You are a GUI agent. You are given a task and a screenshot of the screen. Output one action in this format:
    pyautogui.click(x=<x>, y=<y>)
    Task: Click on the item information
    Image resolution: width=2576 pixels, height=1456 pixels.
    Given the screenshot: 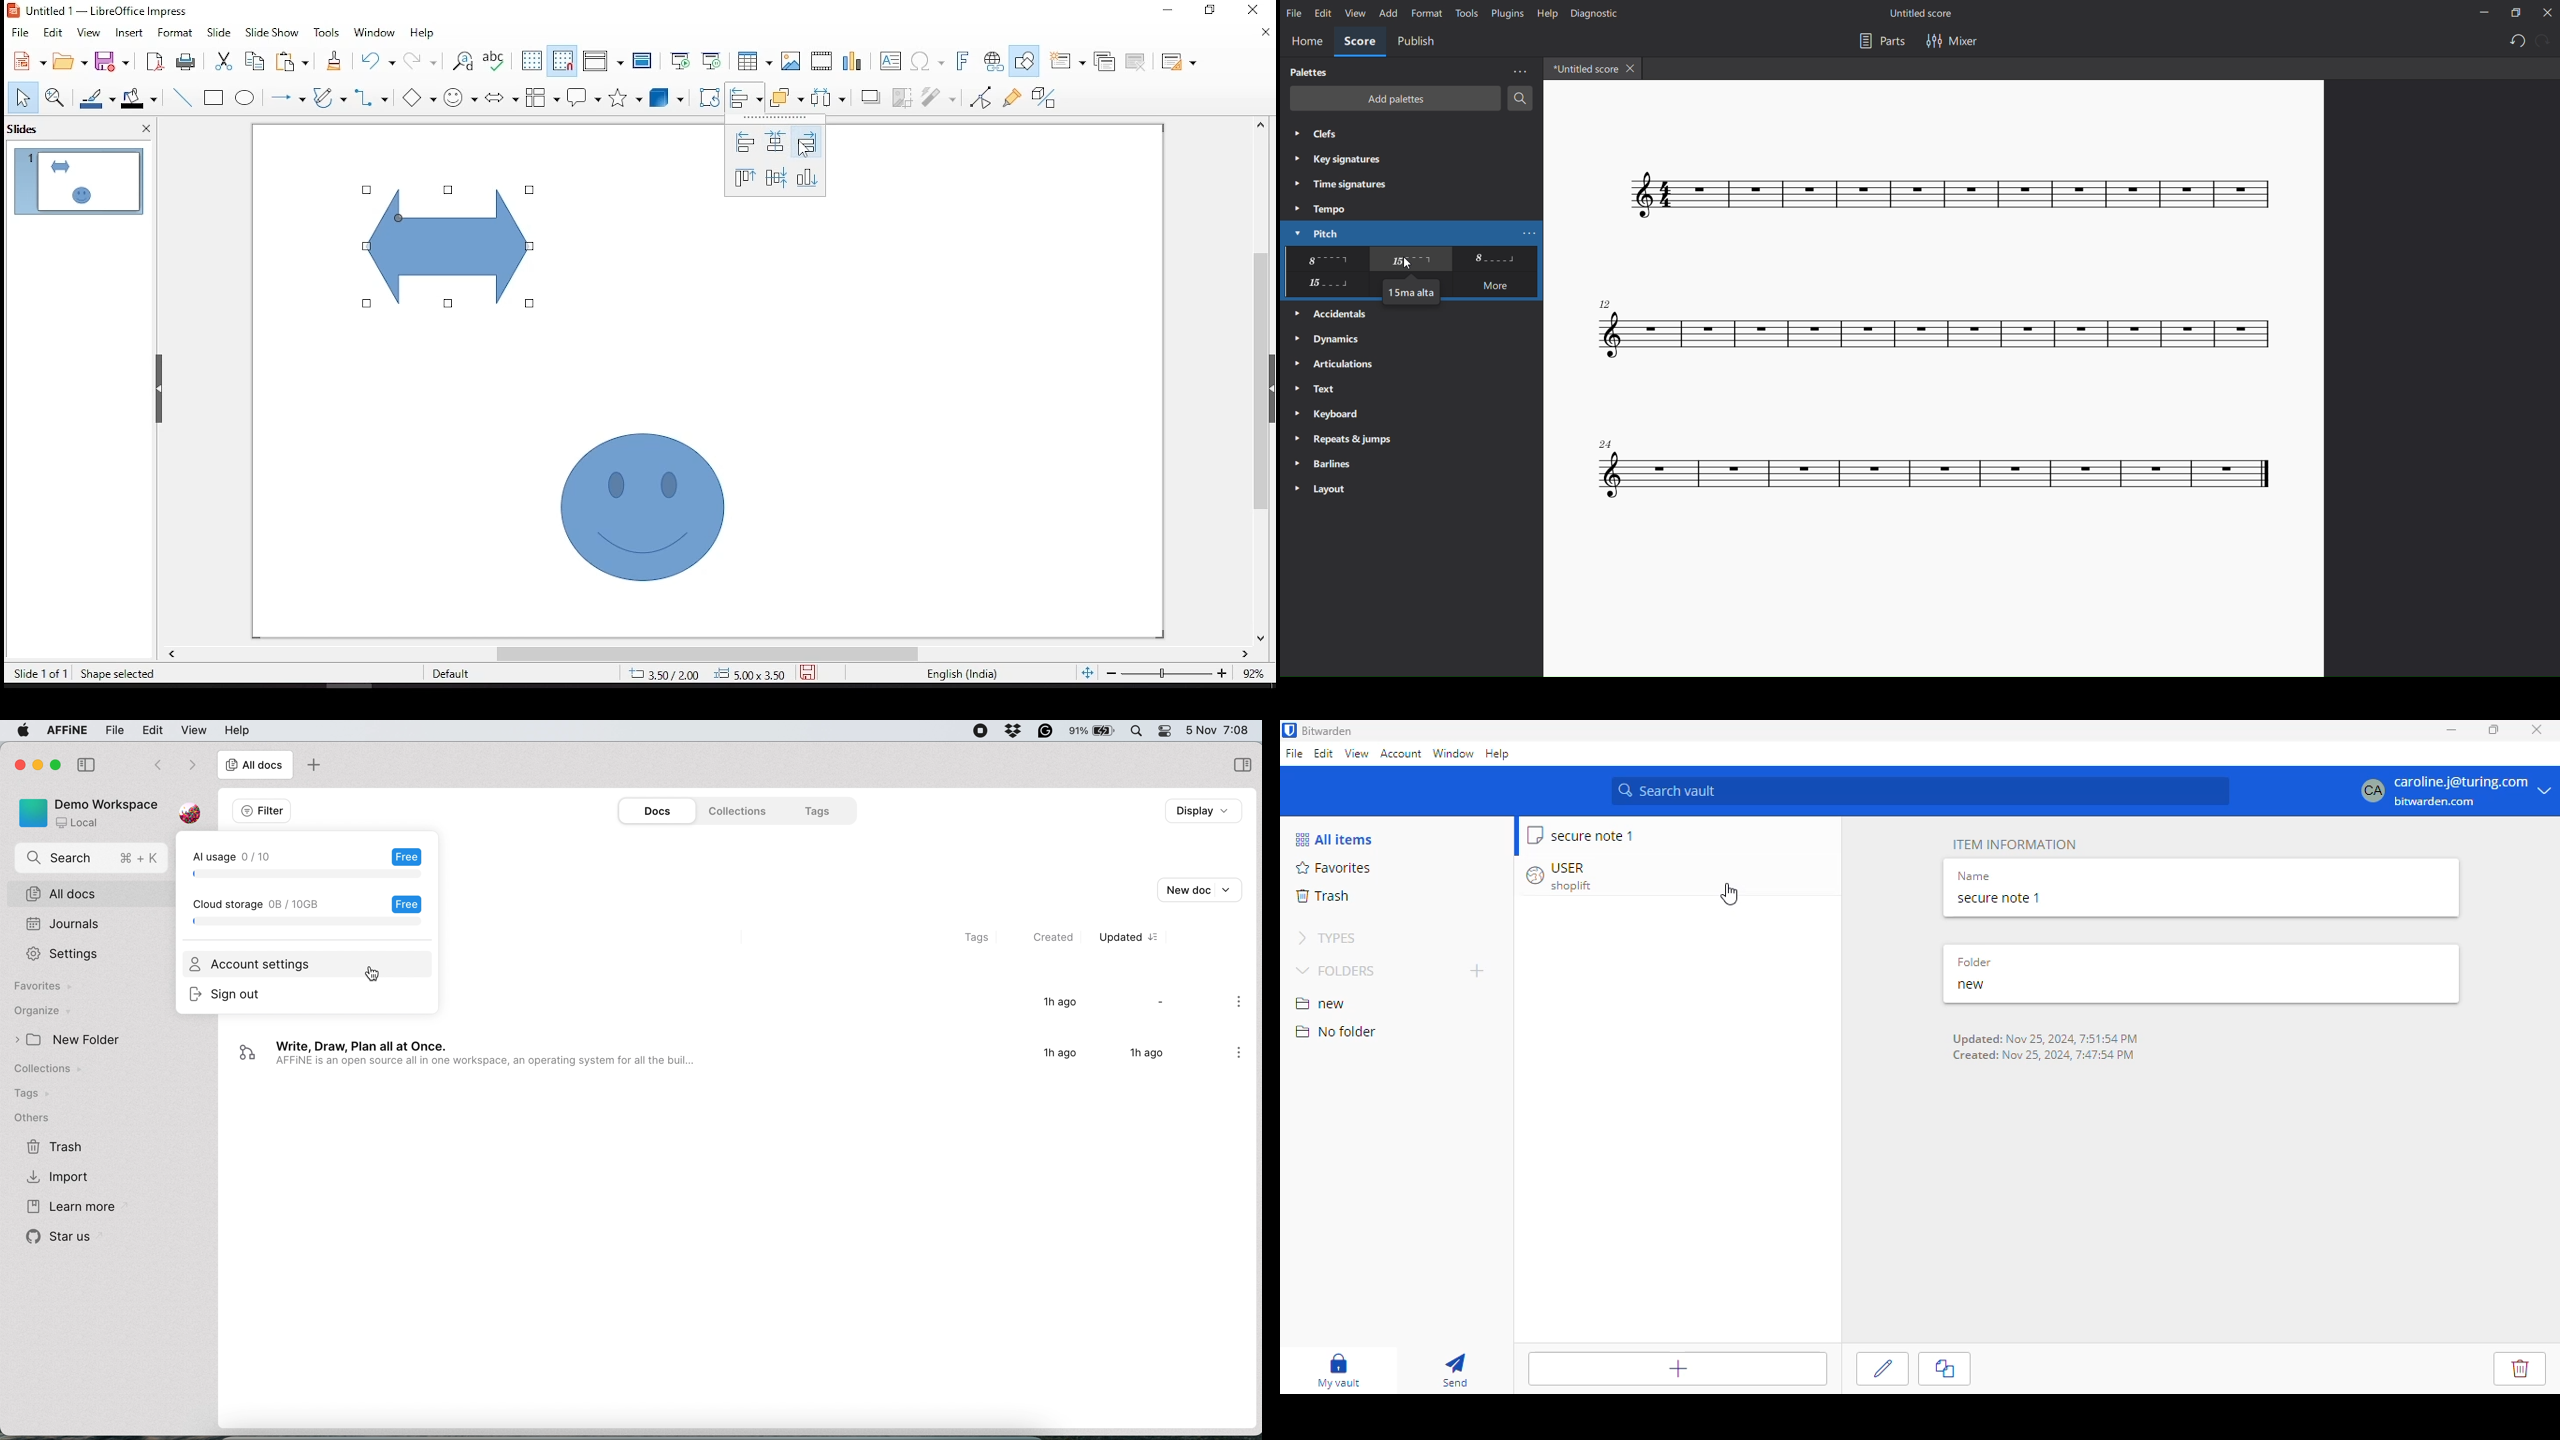 What is the action you would take?
    pyautogui.click(x=2014, y=845)
    